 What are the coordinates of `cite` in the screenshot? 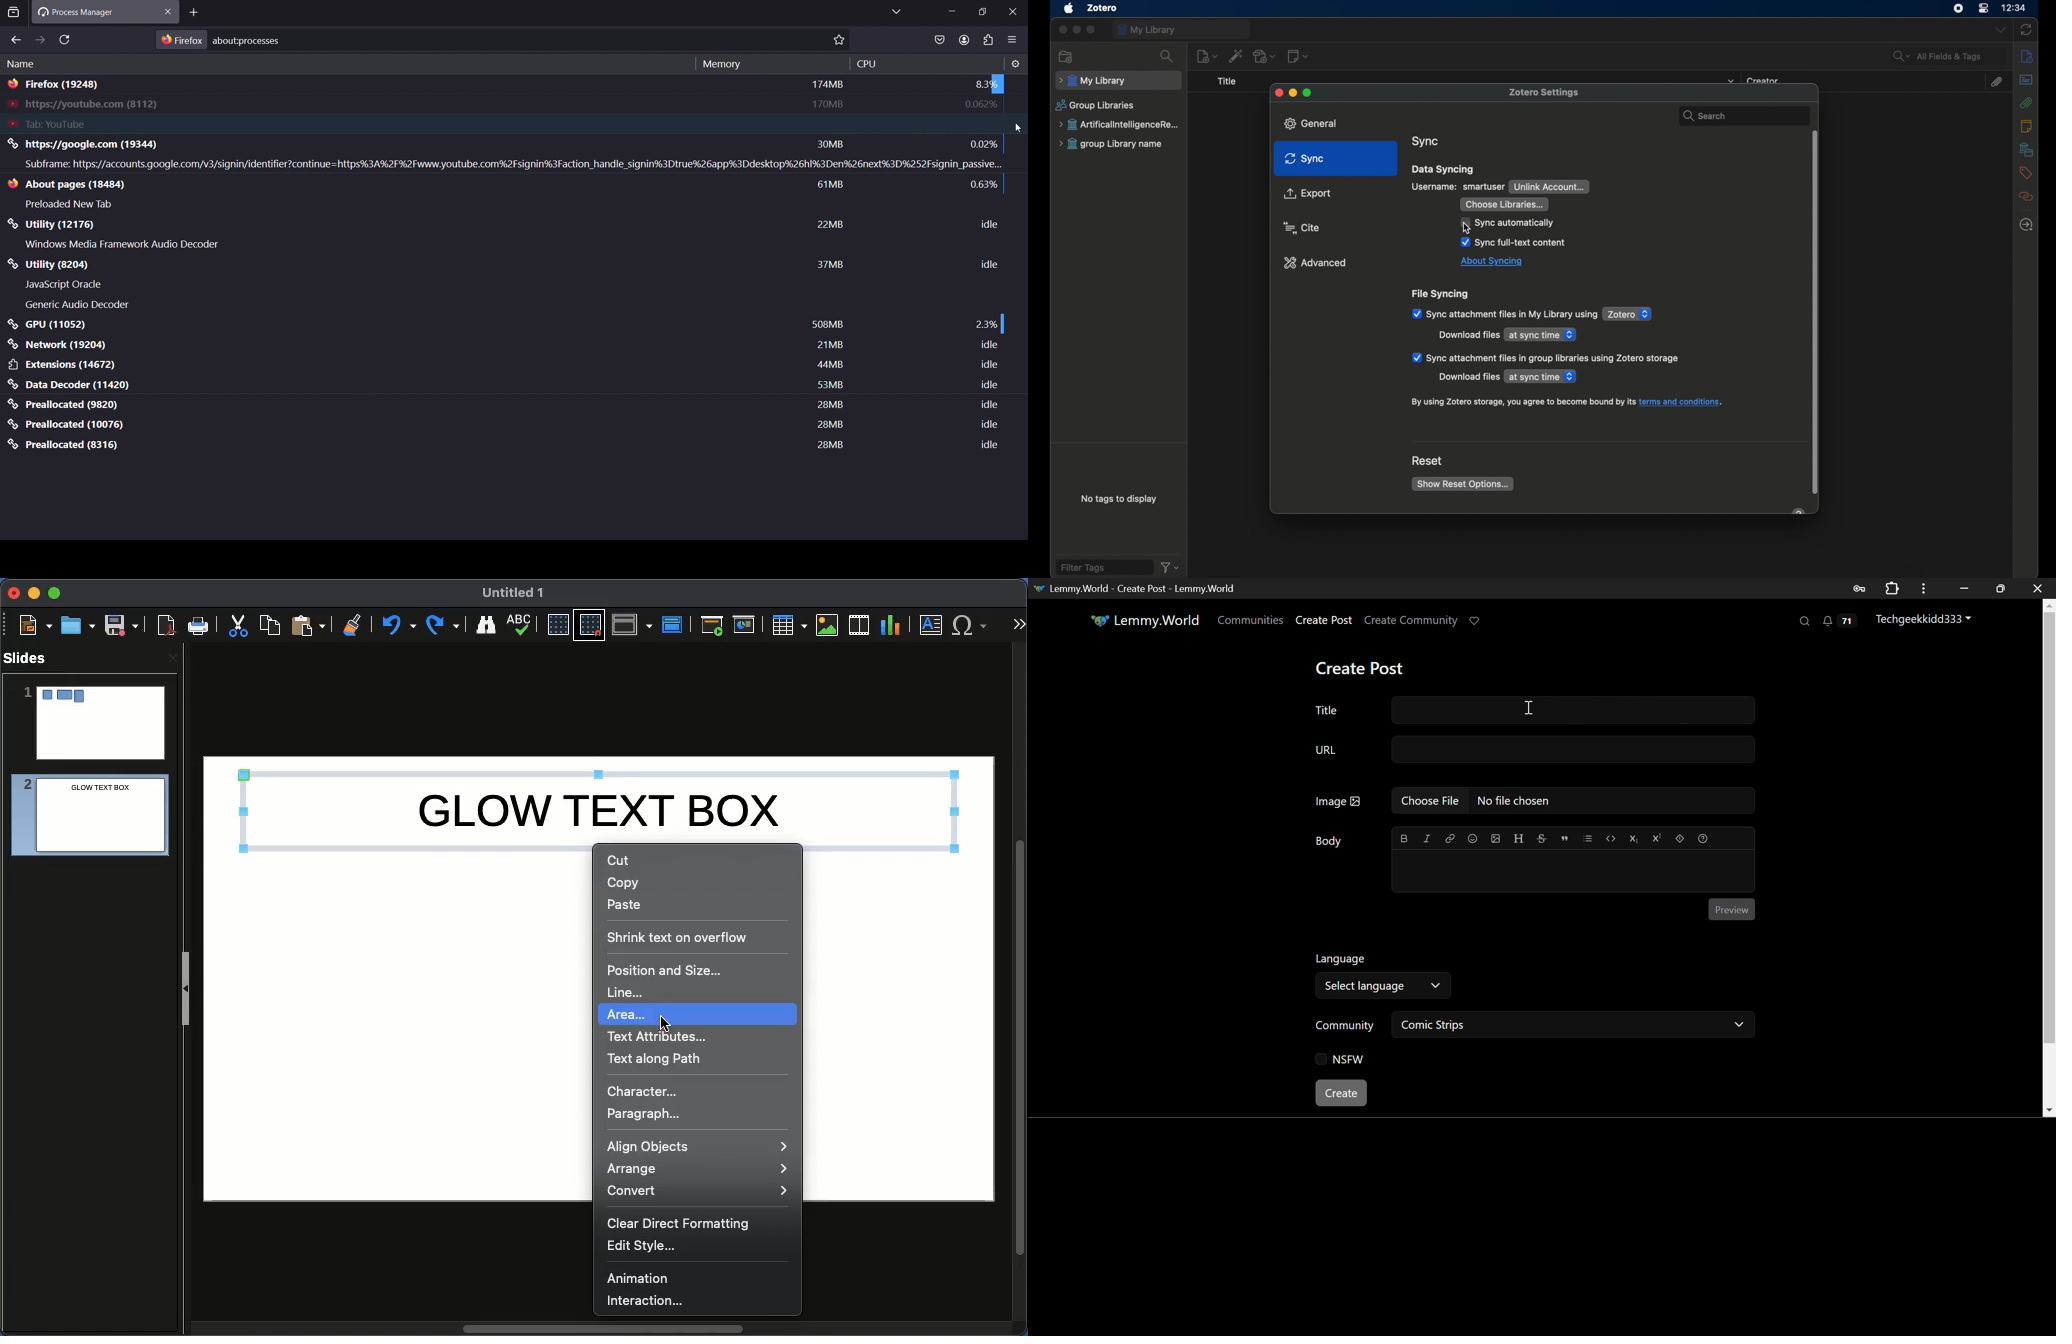 It's located at (1302, 228).